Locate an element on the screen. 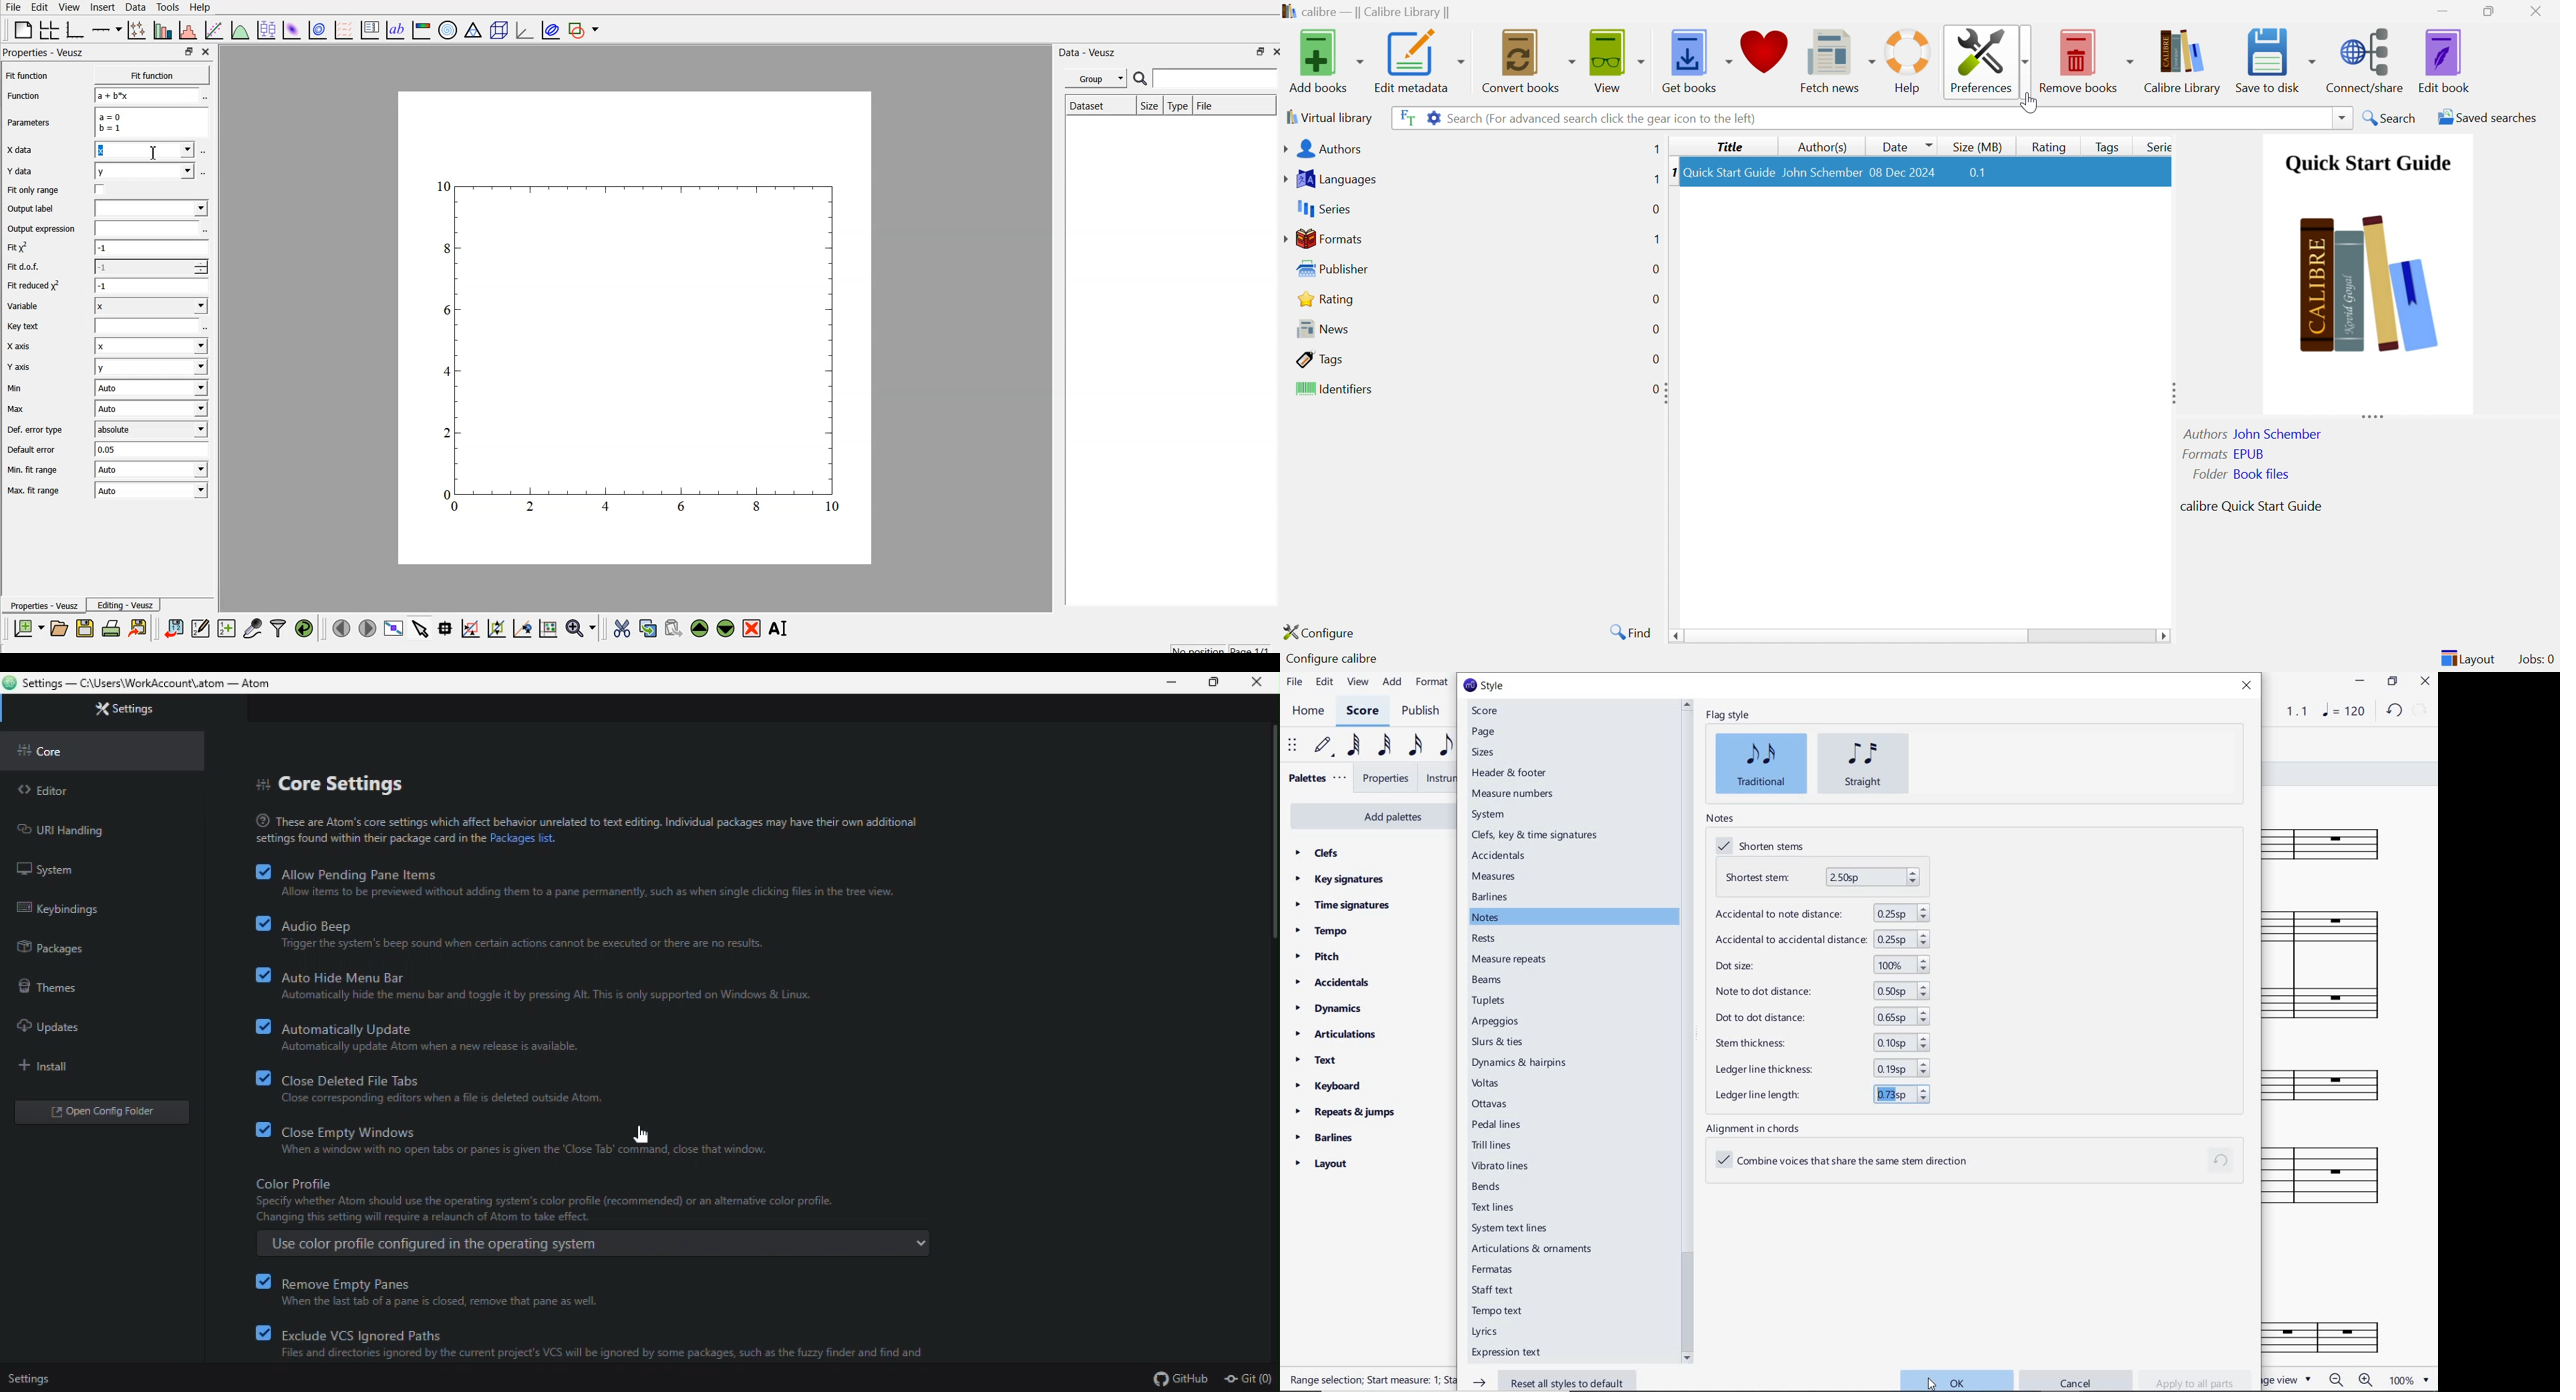  Title is located at coordinates (1733, 147).